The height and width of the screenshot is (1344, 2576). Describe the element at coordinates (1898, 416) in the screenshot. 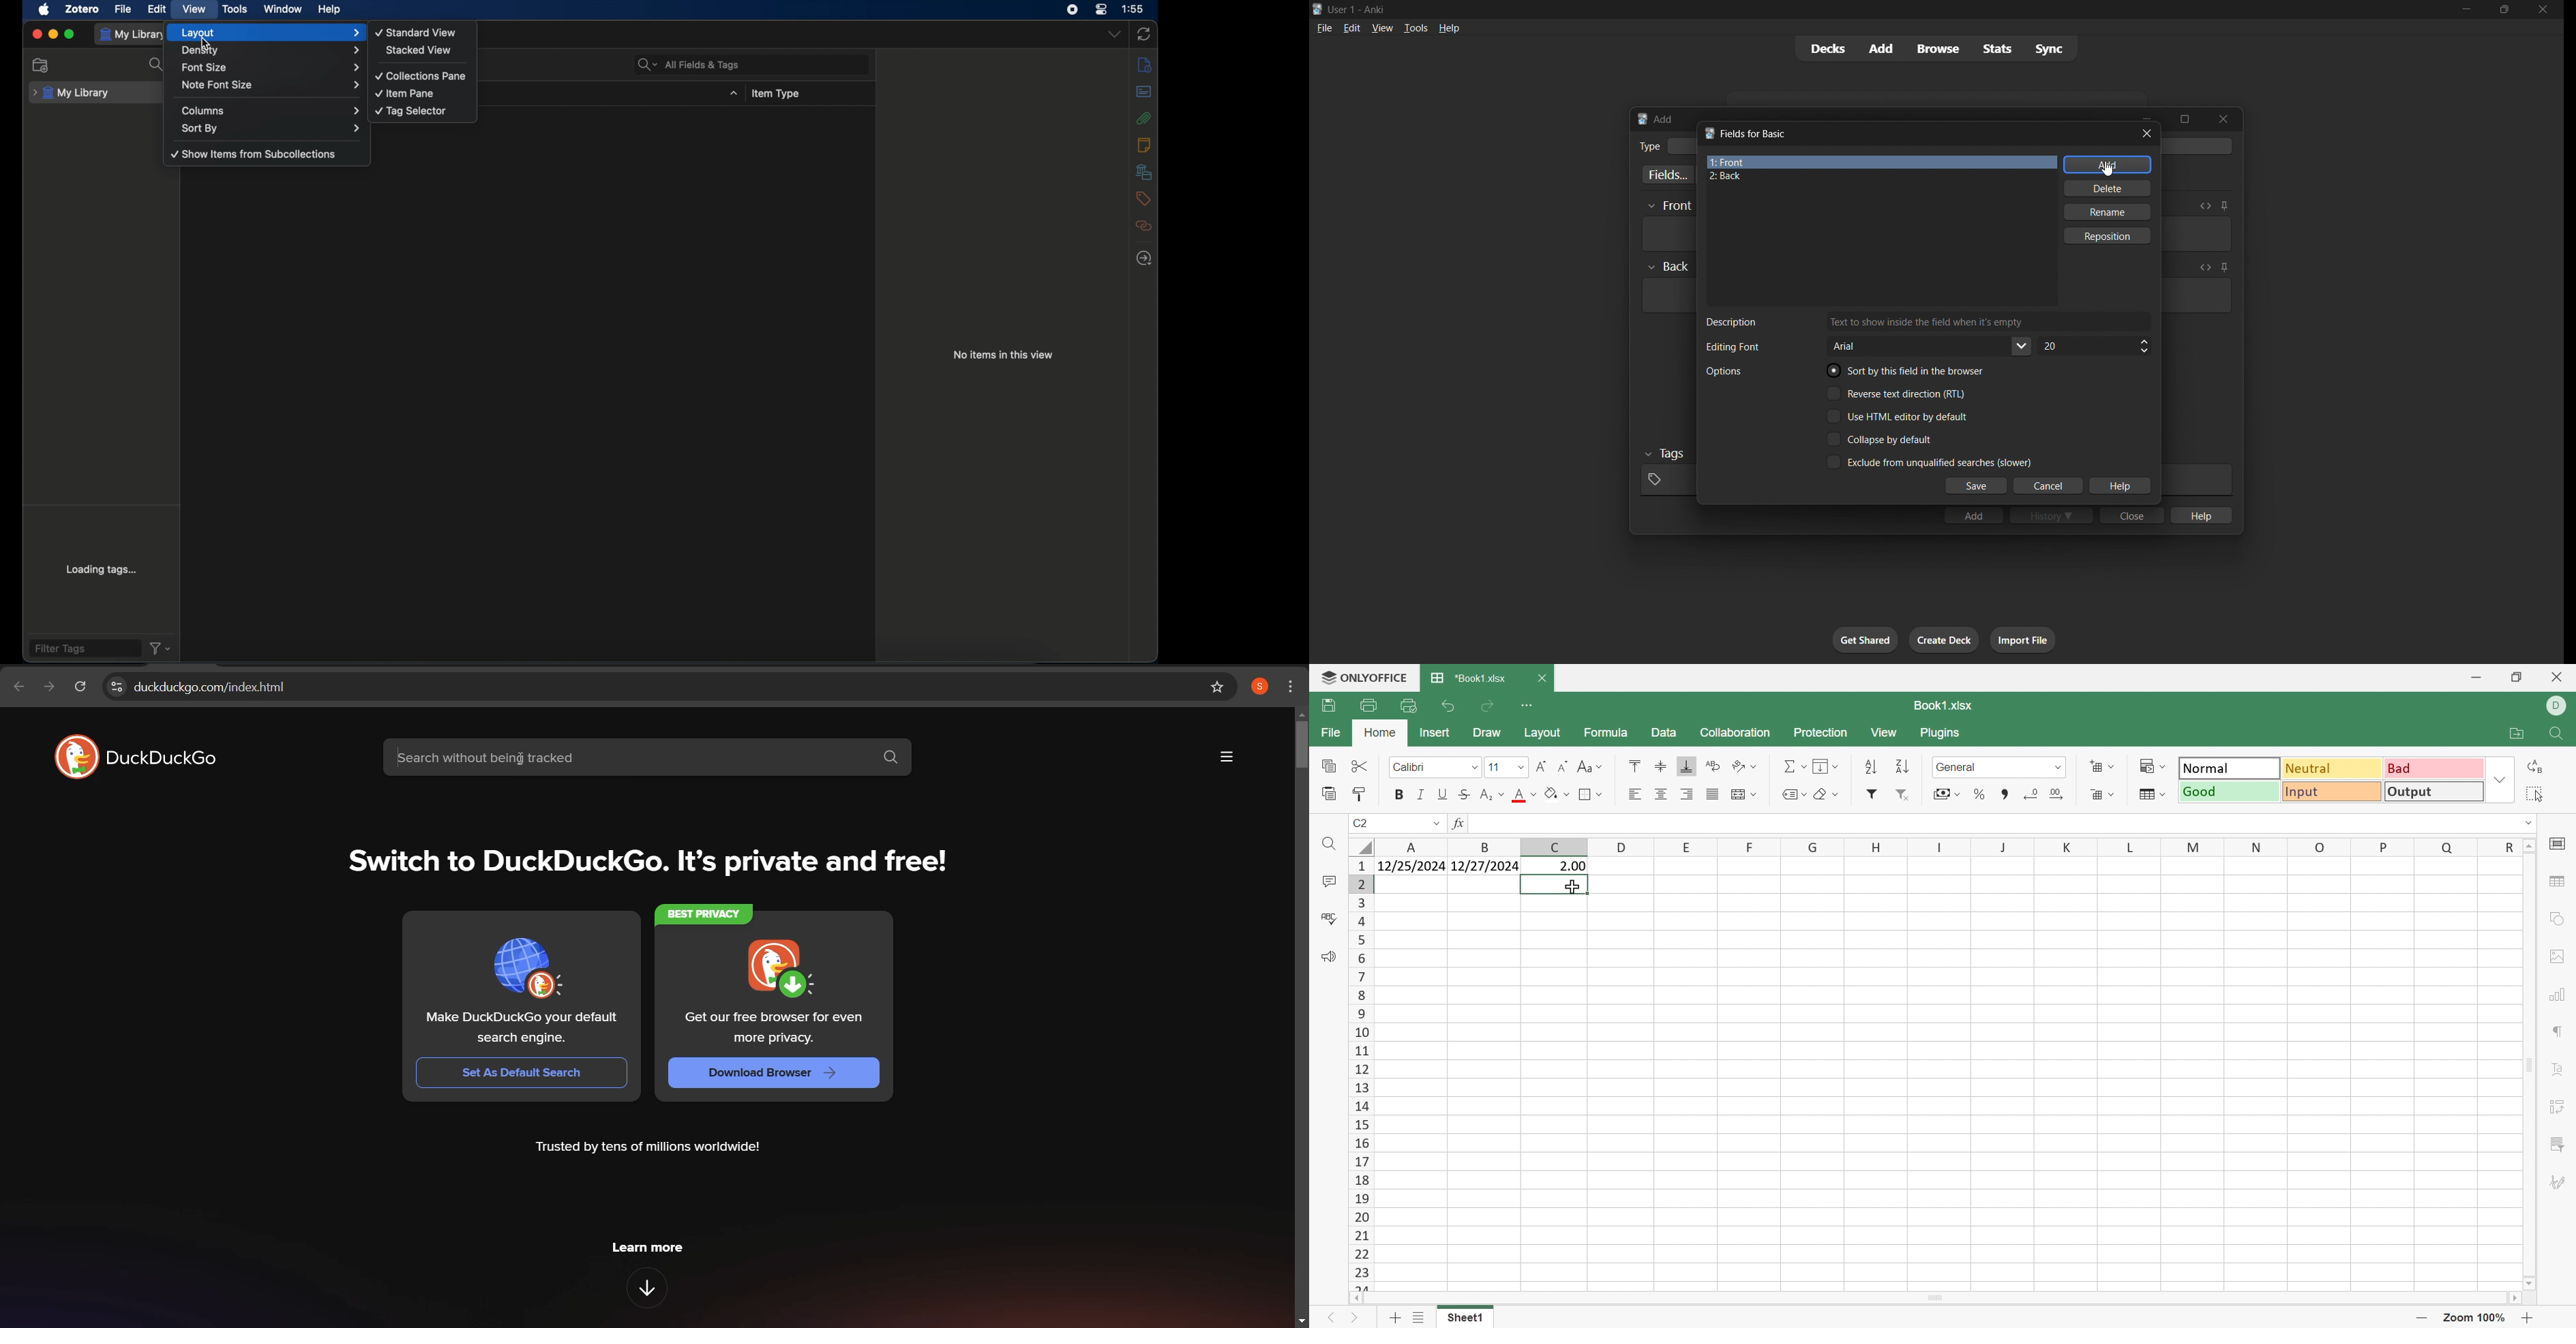

I see `Toggle` at that location.